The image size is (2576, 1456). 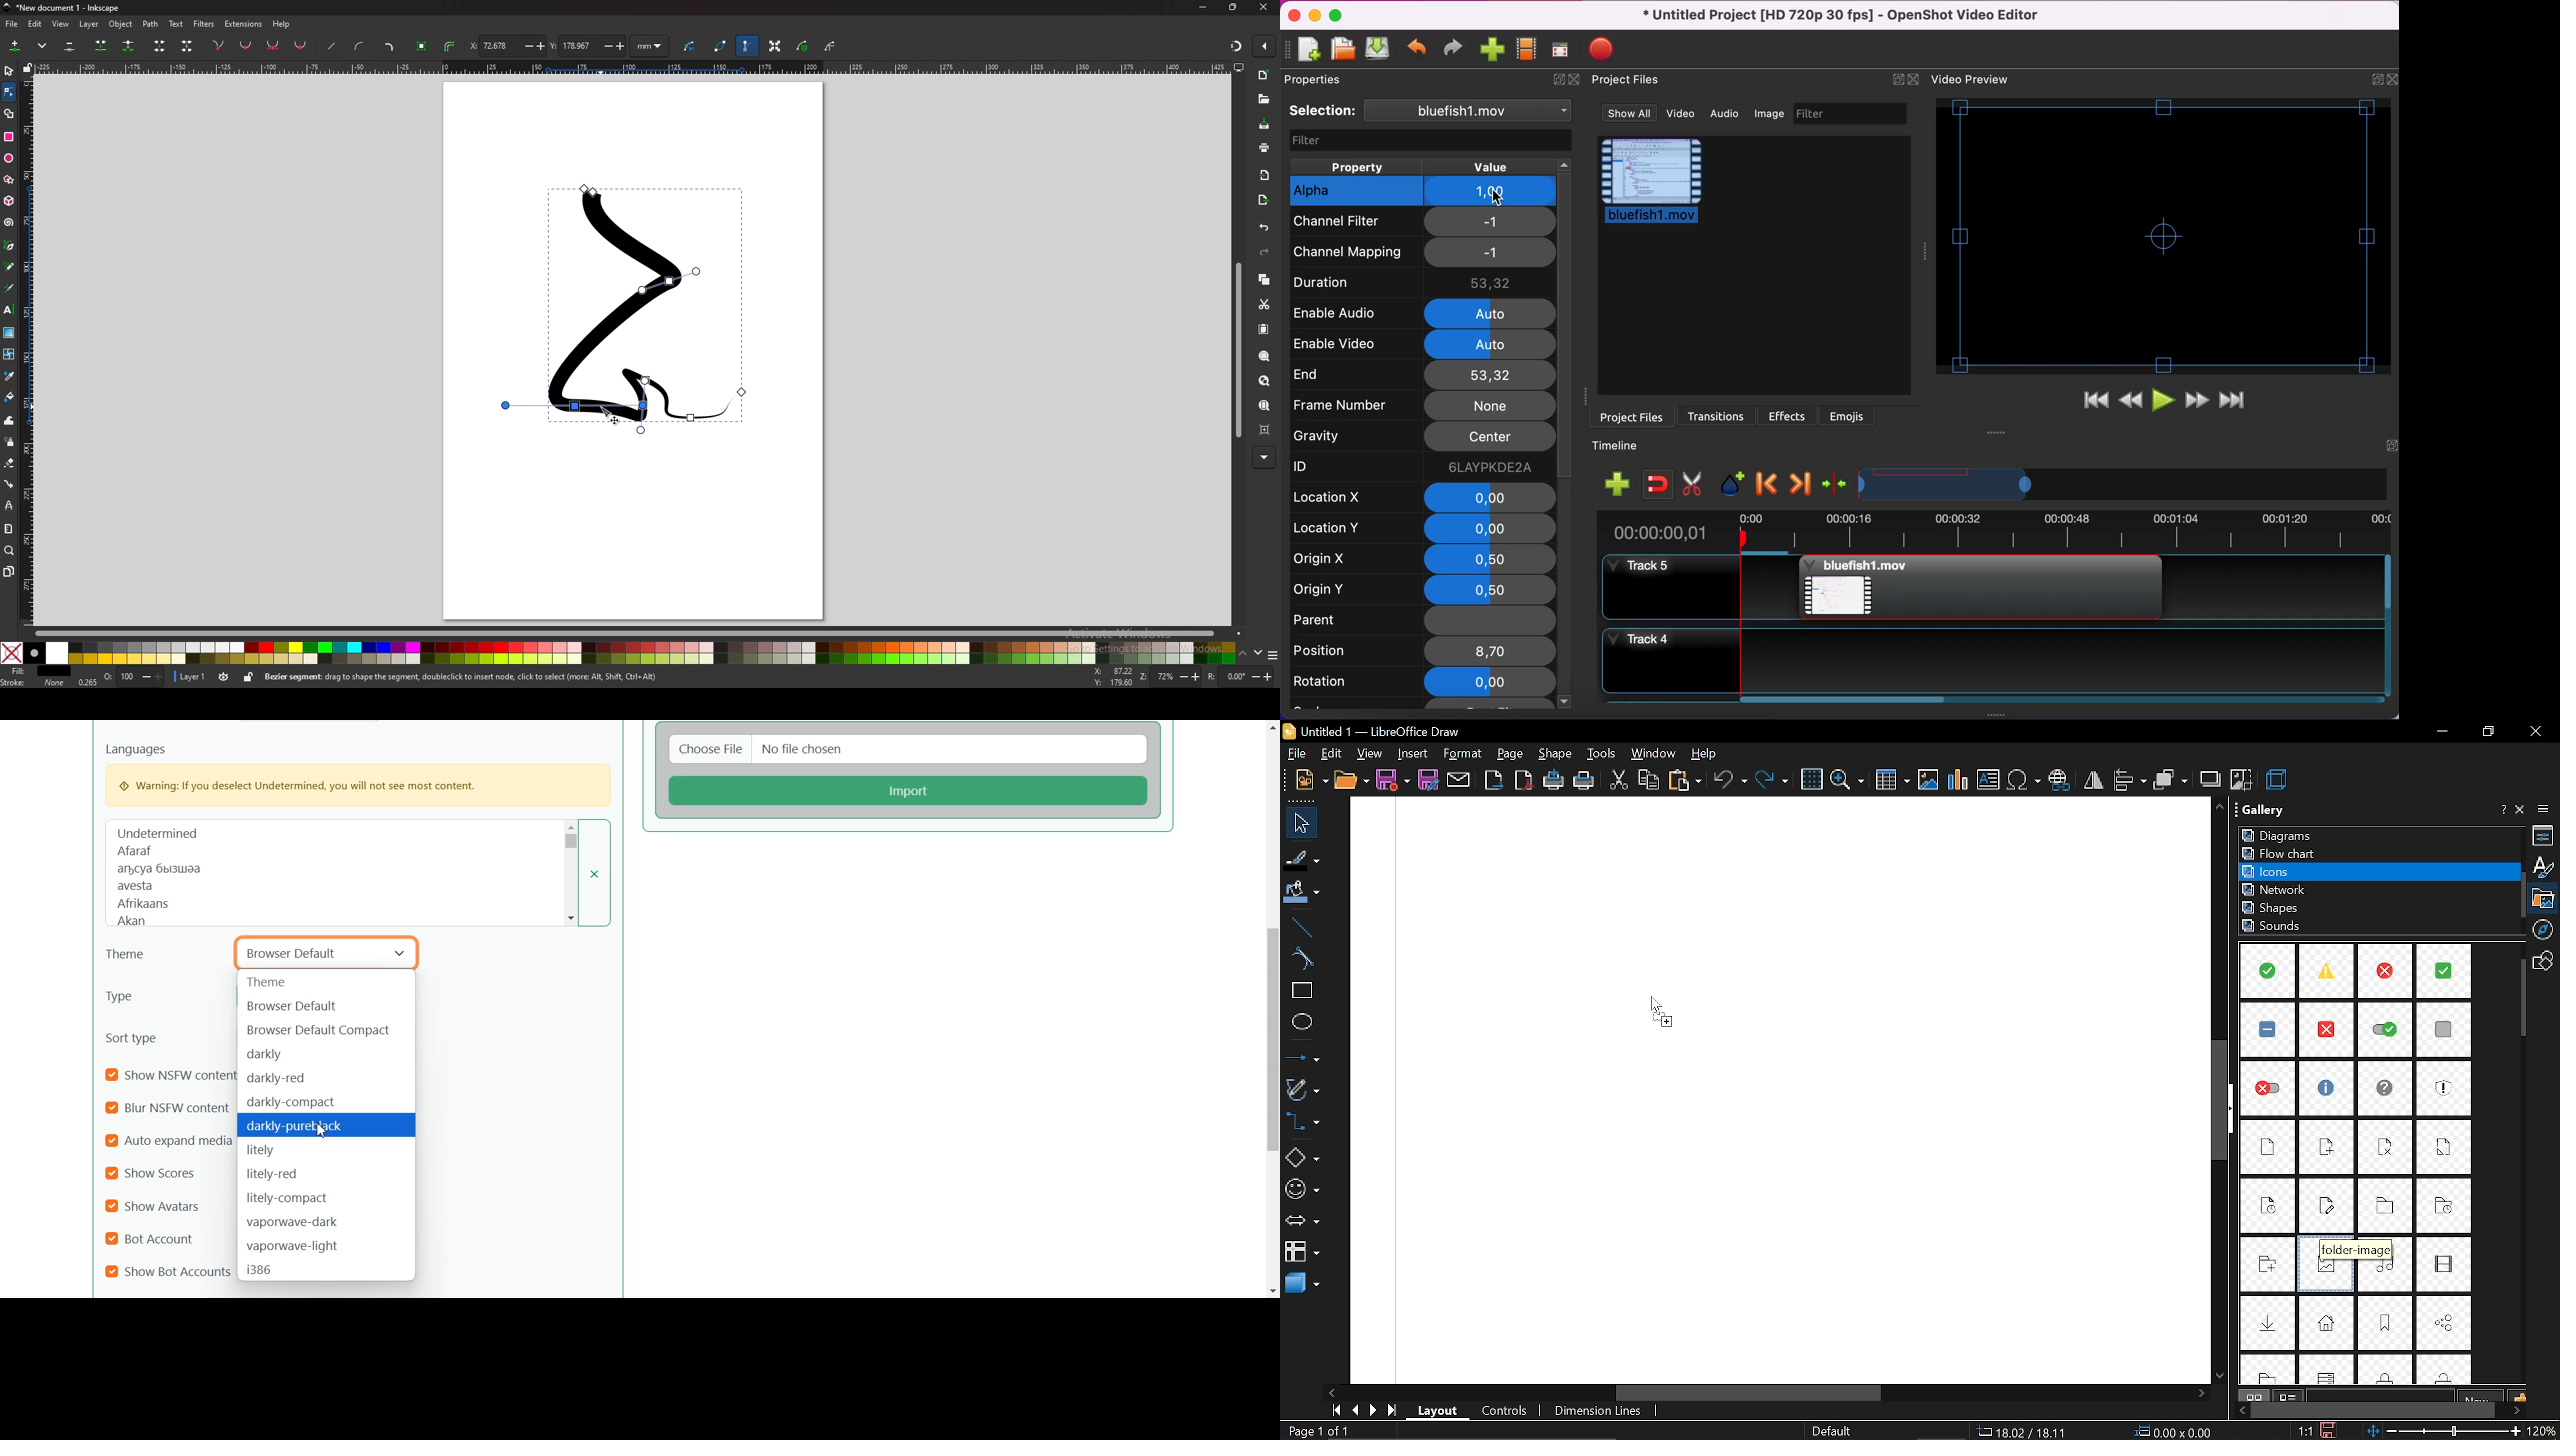 What do you see at coordinates (803, 47) in the screenshot?
I see `mask` at bounding box center [803, 47].